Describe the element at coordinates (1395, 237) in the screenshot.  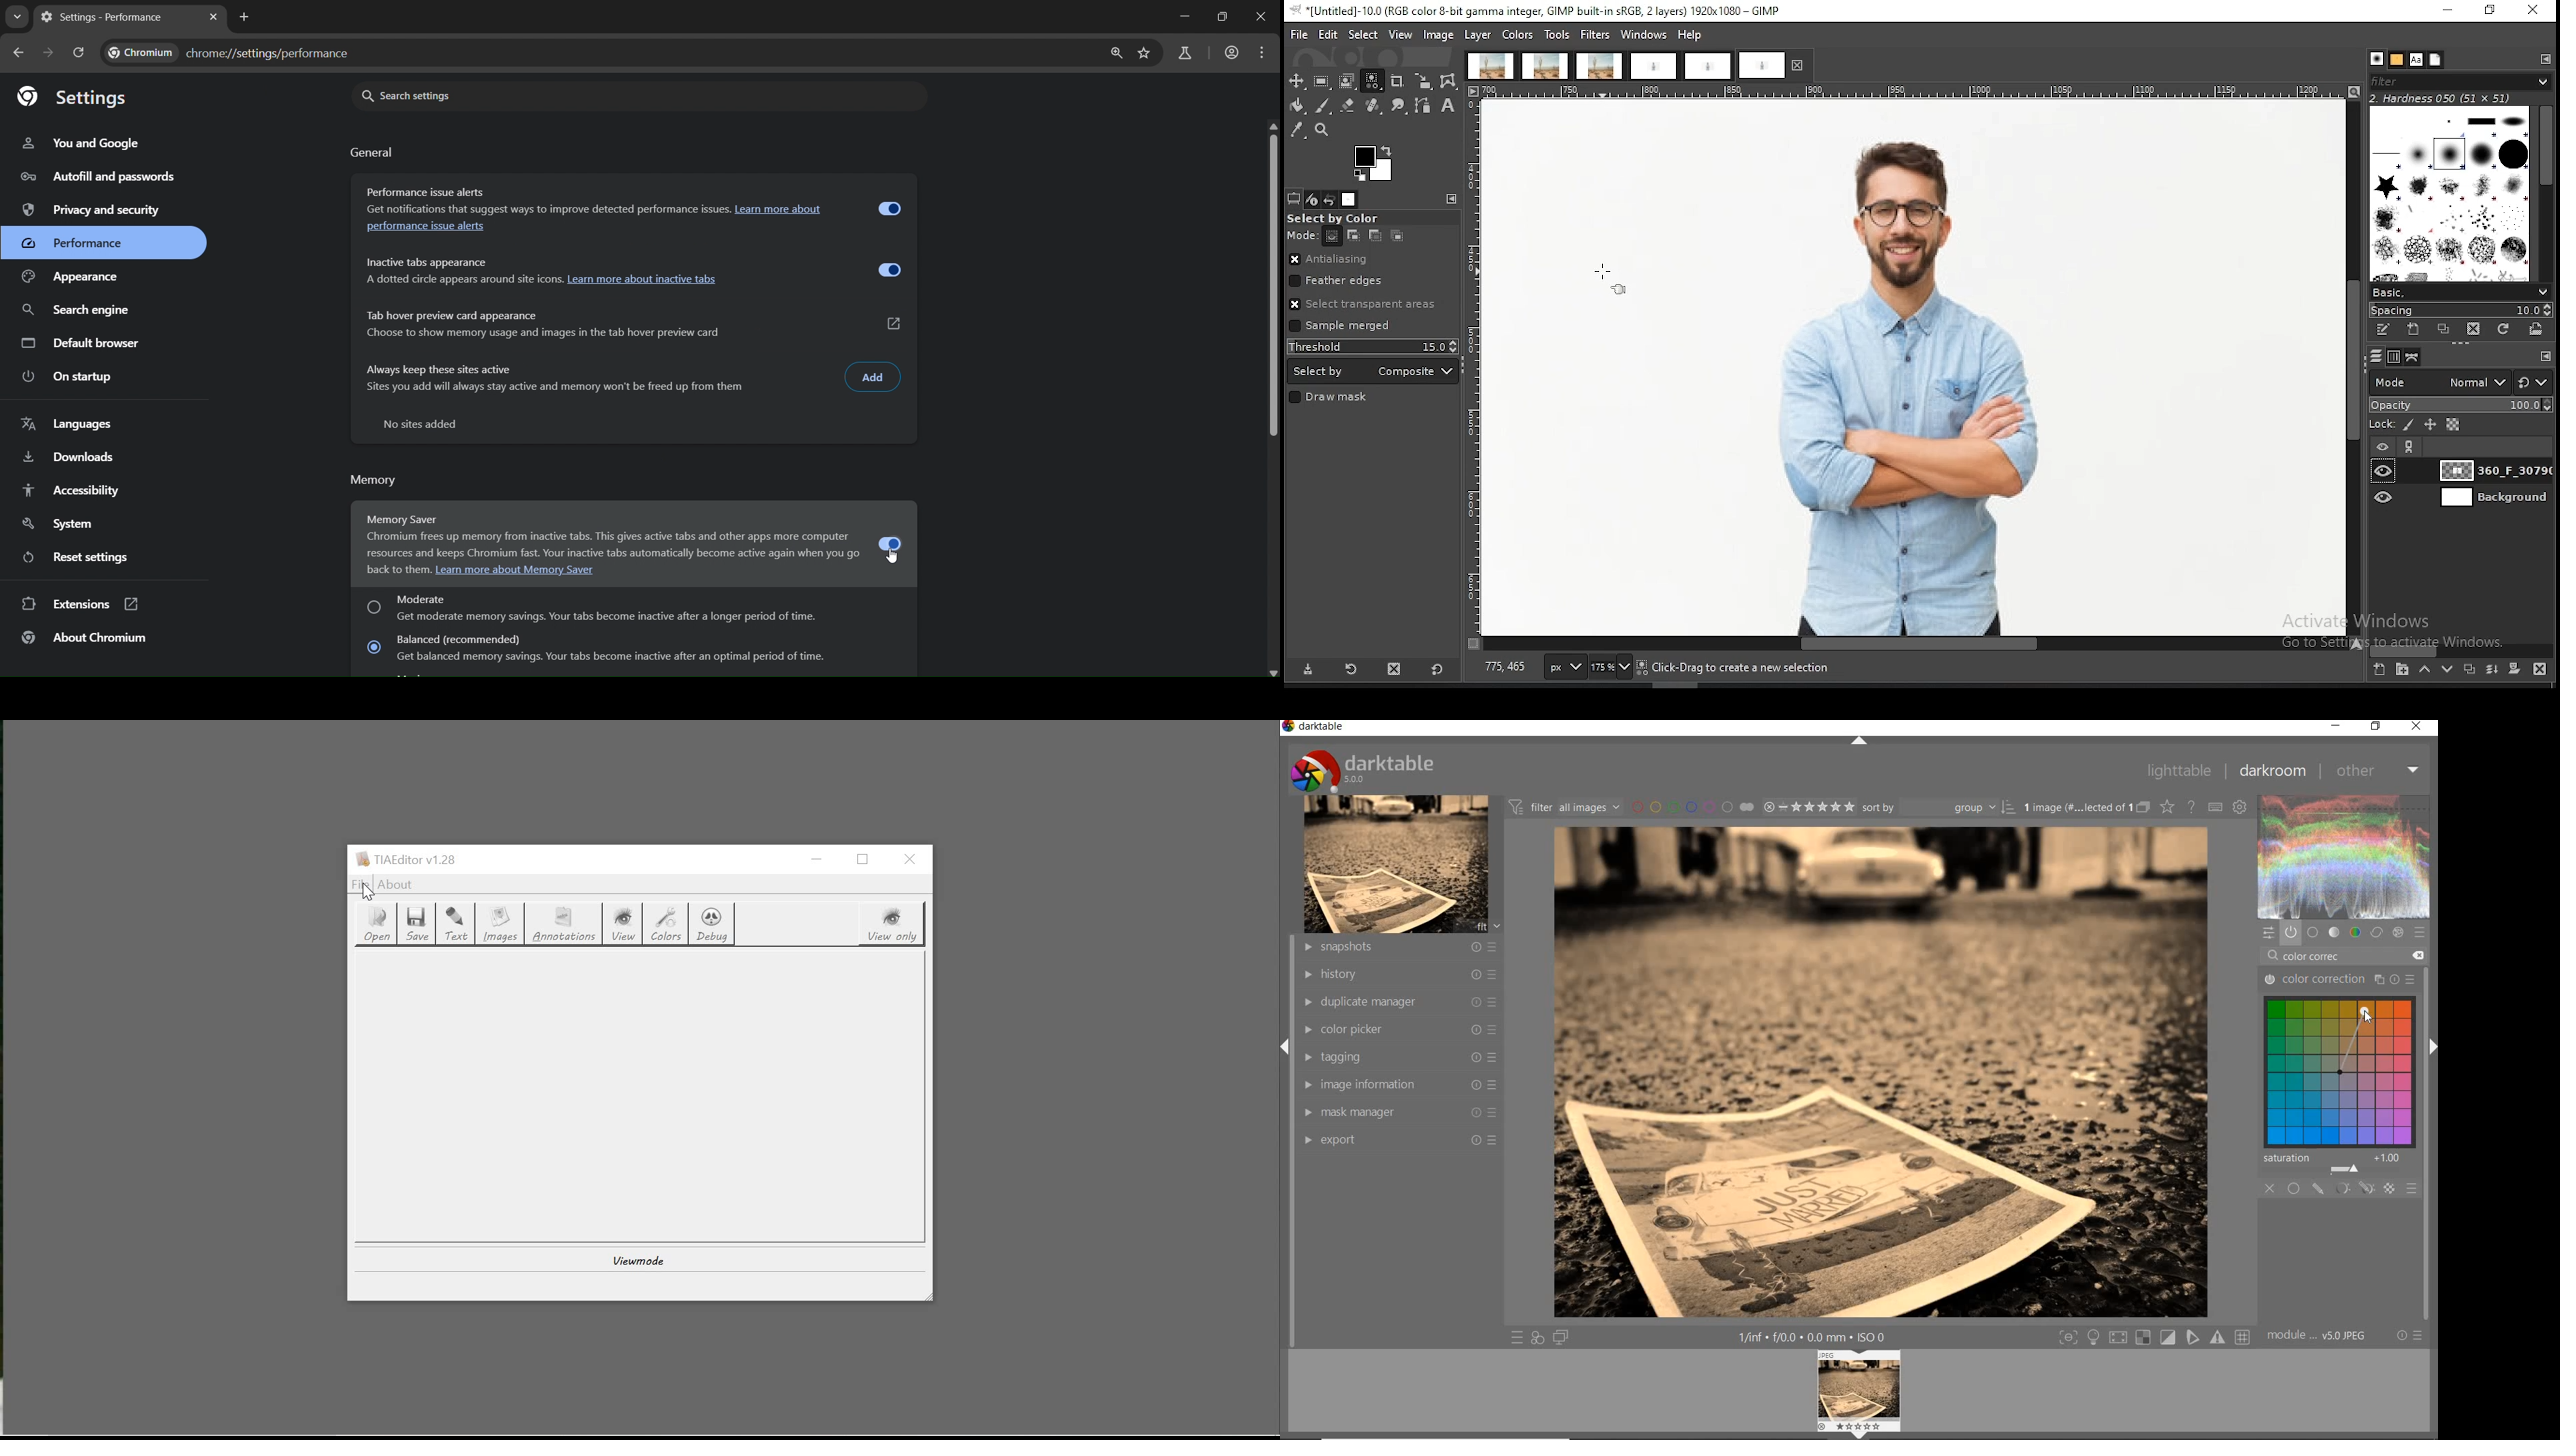
I see `intersect with the current selection` at that location.